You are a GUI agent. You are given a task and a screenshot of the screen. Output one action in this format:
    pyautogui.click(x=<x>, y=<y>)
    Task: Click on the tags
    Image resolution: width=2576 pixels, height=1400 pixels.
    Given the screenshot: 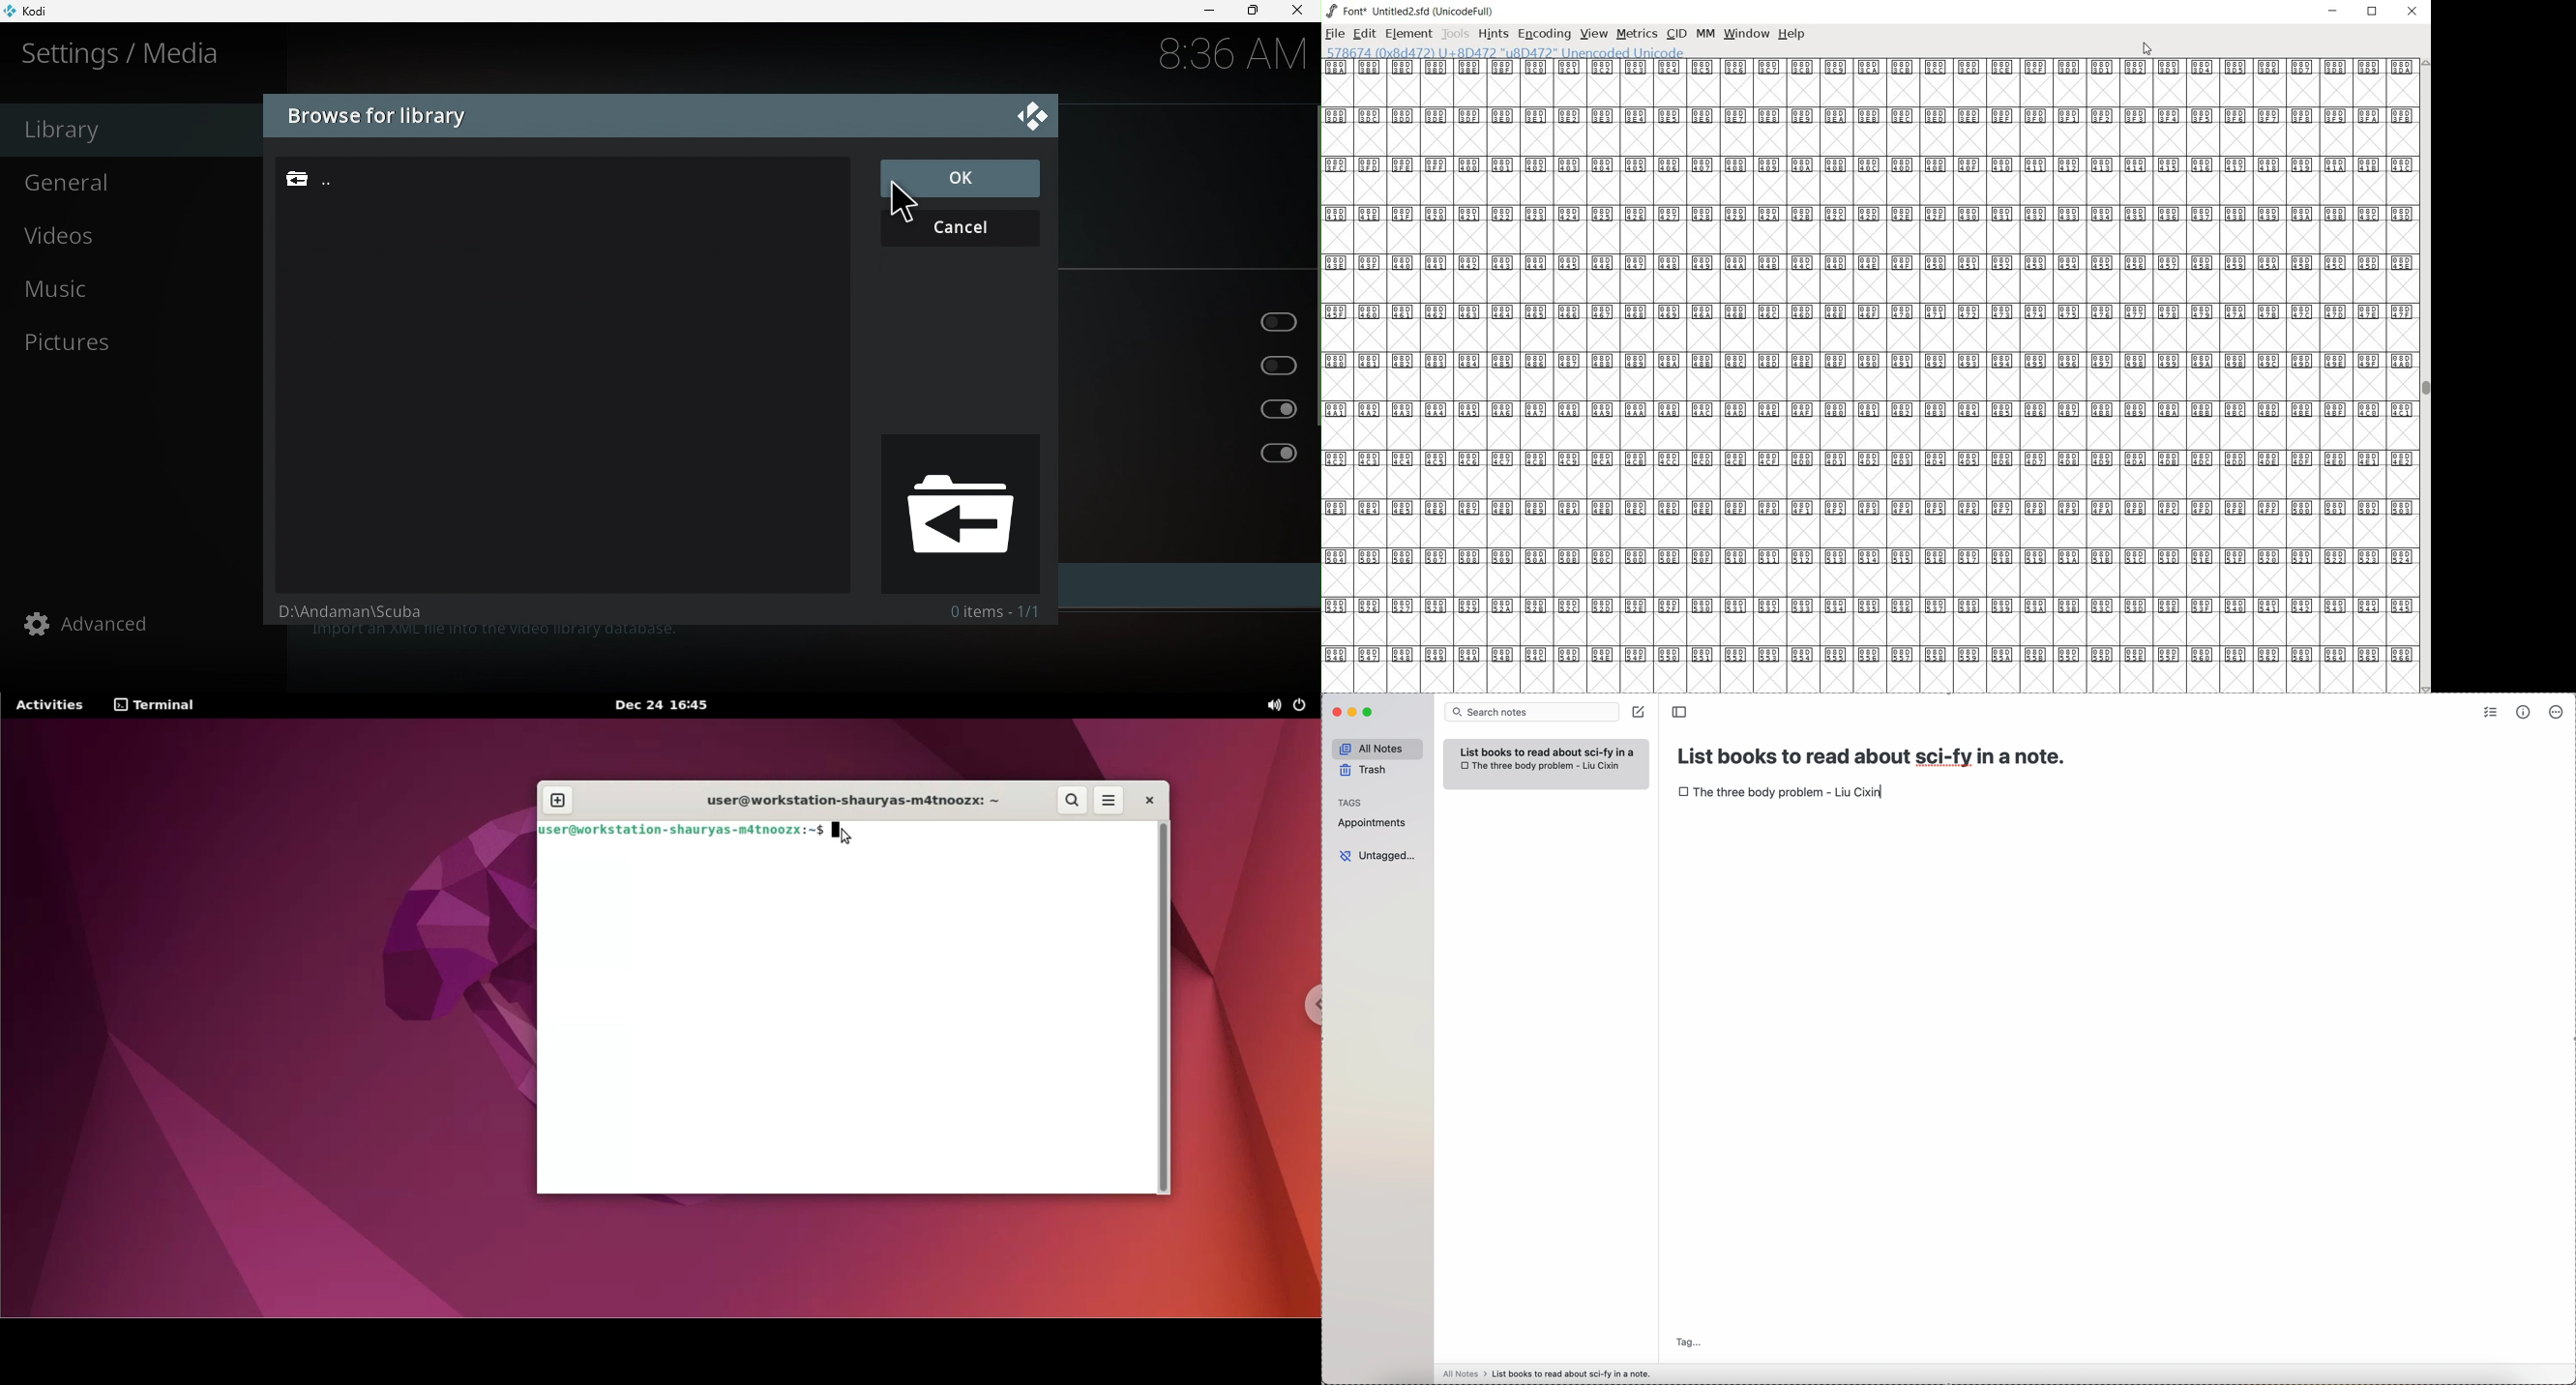 What is the action you would take?
    pyautogui.click(x=1351, y=801)
    